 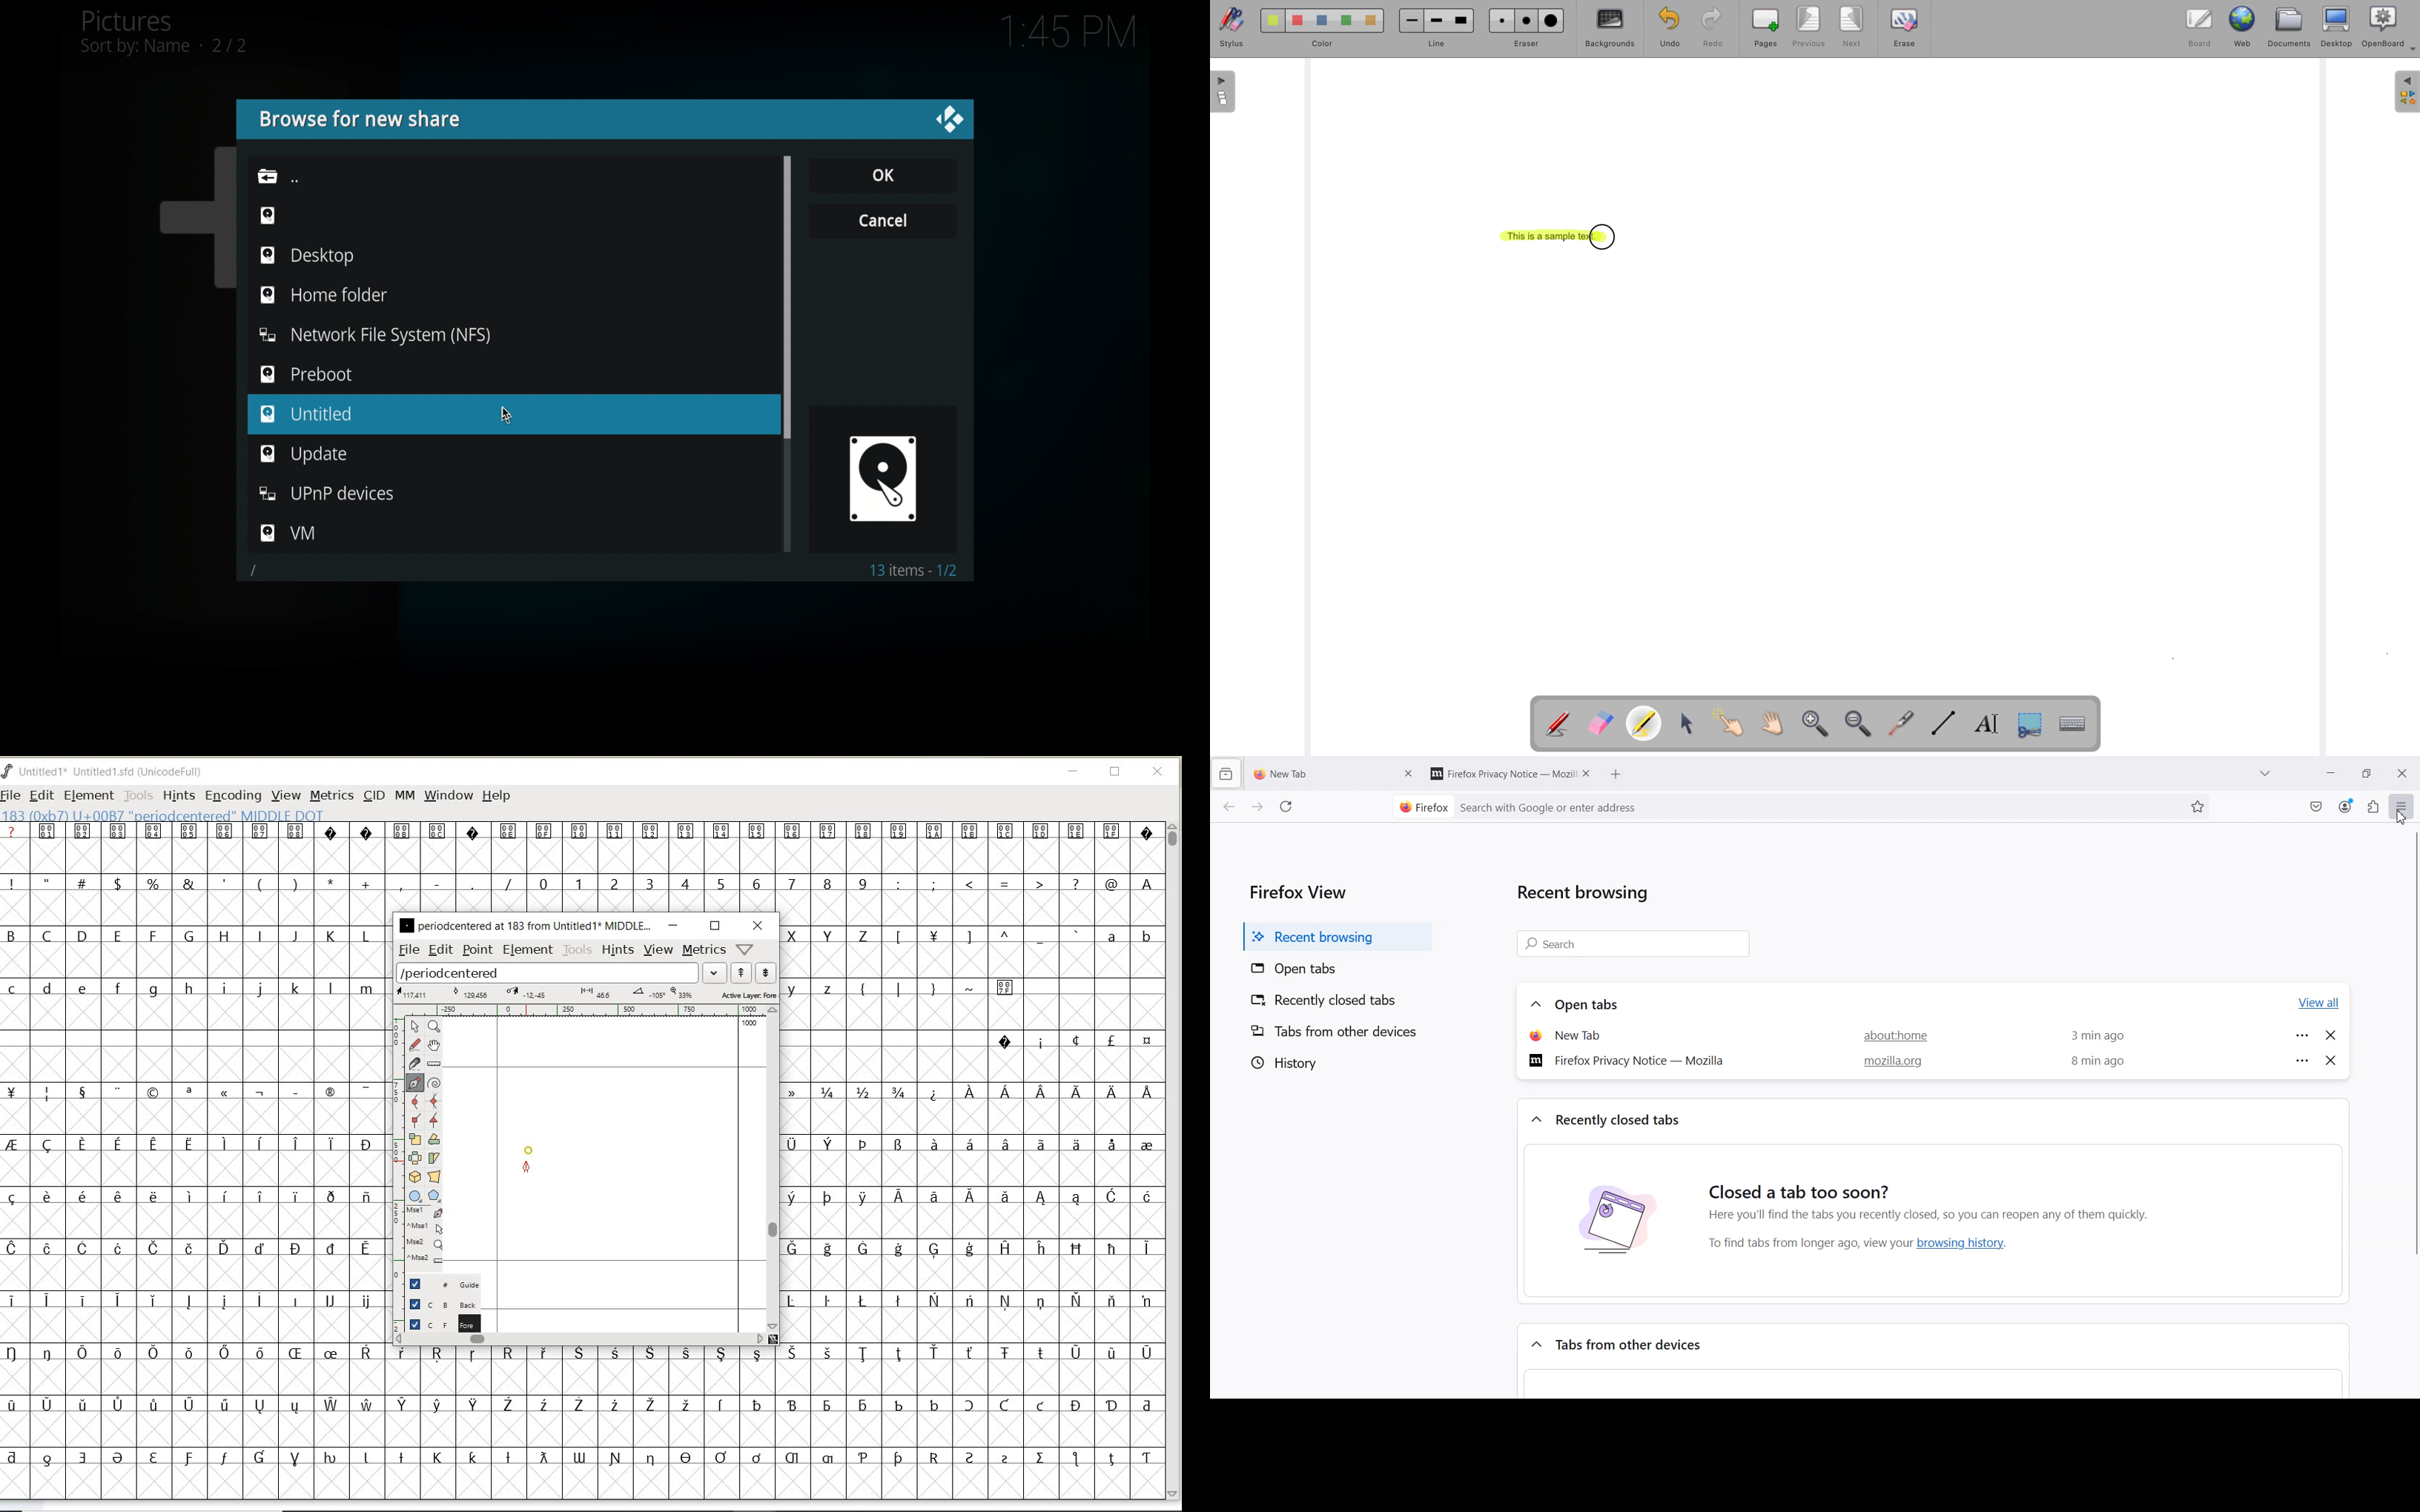 I want to click on desktop, so click(x=307, y=256).